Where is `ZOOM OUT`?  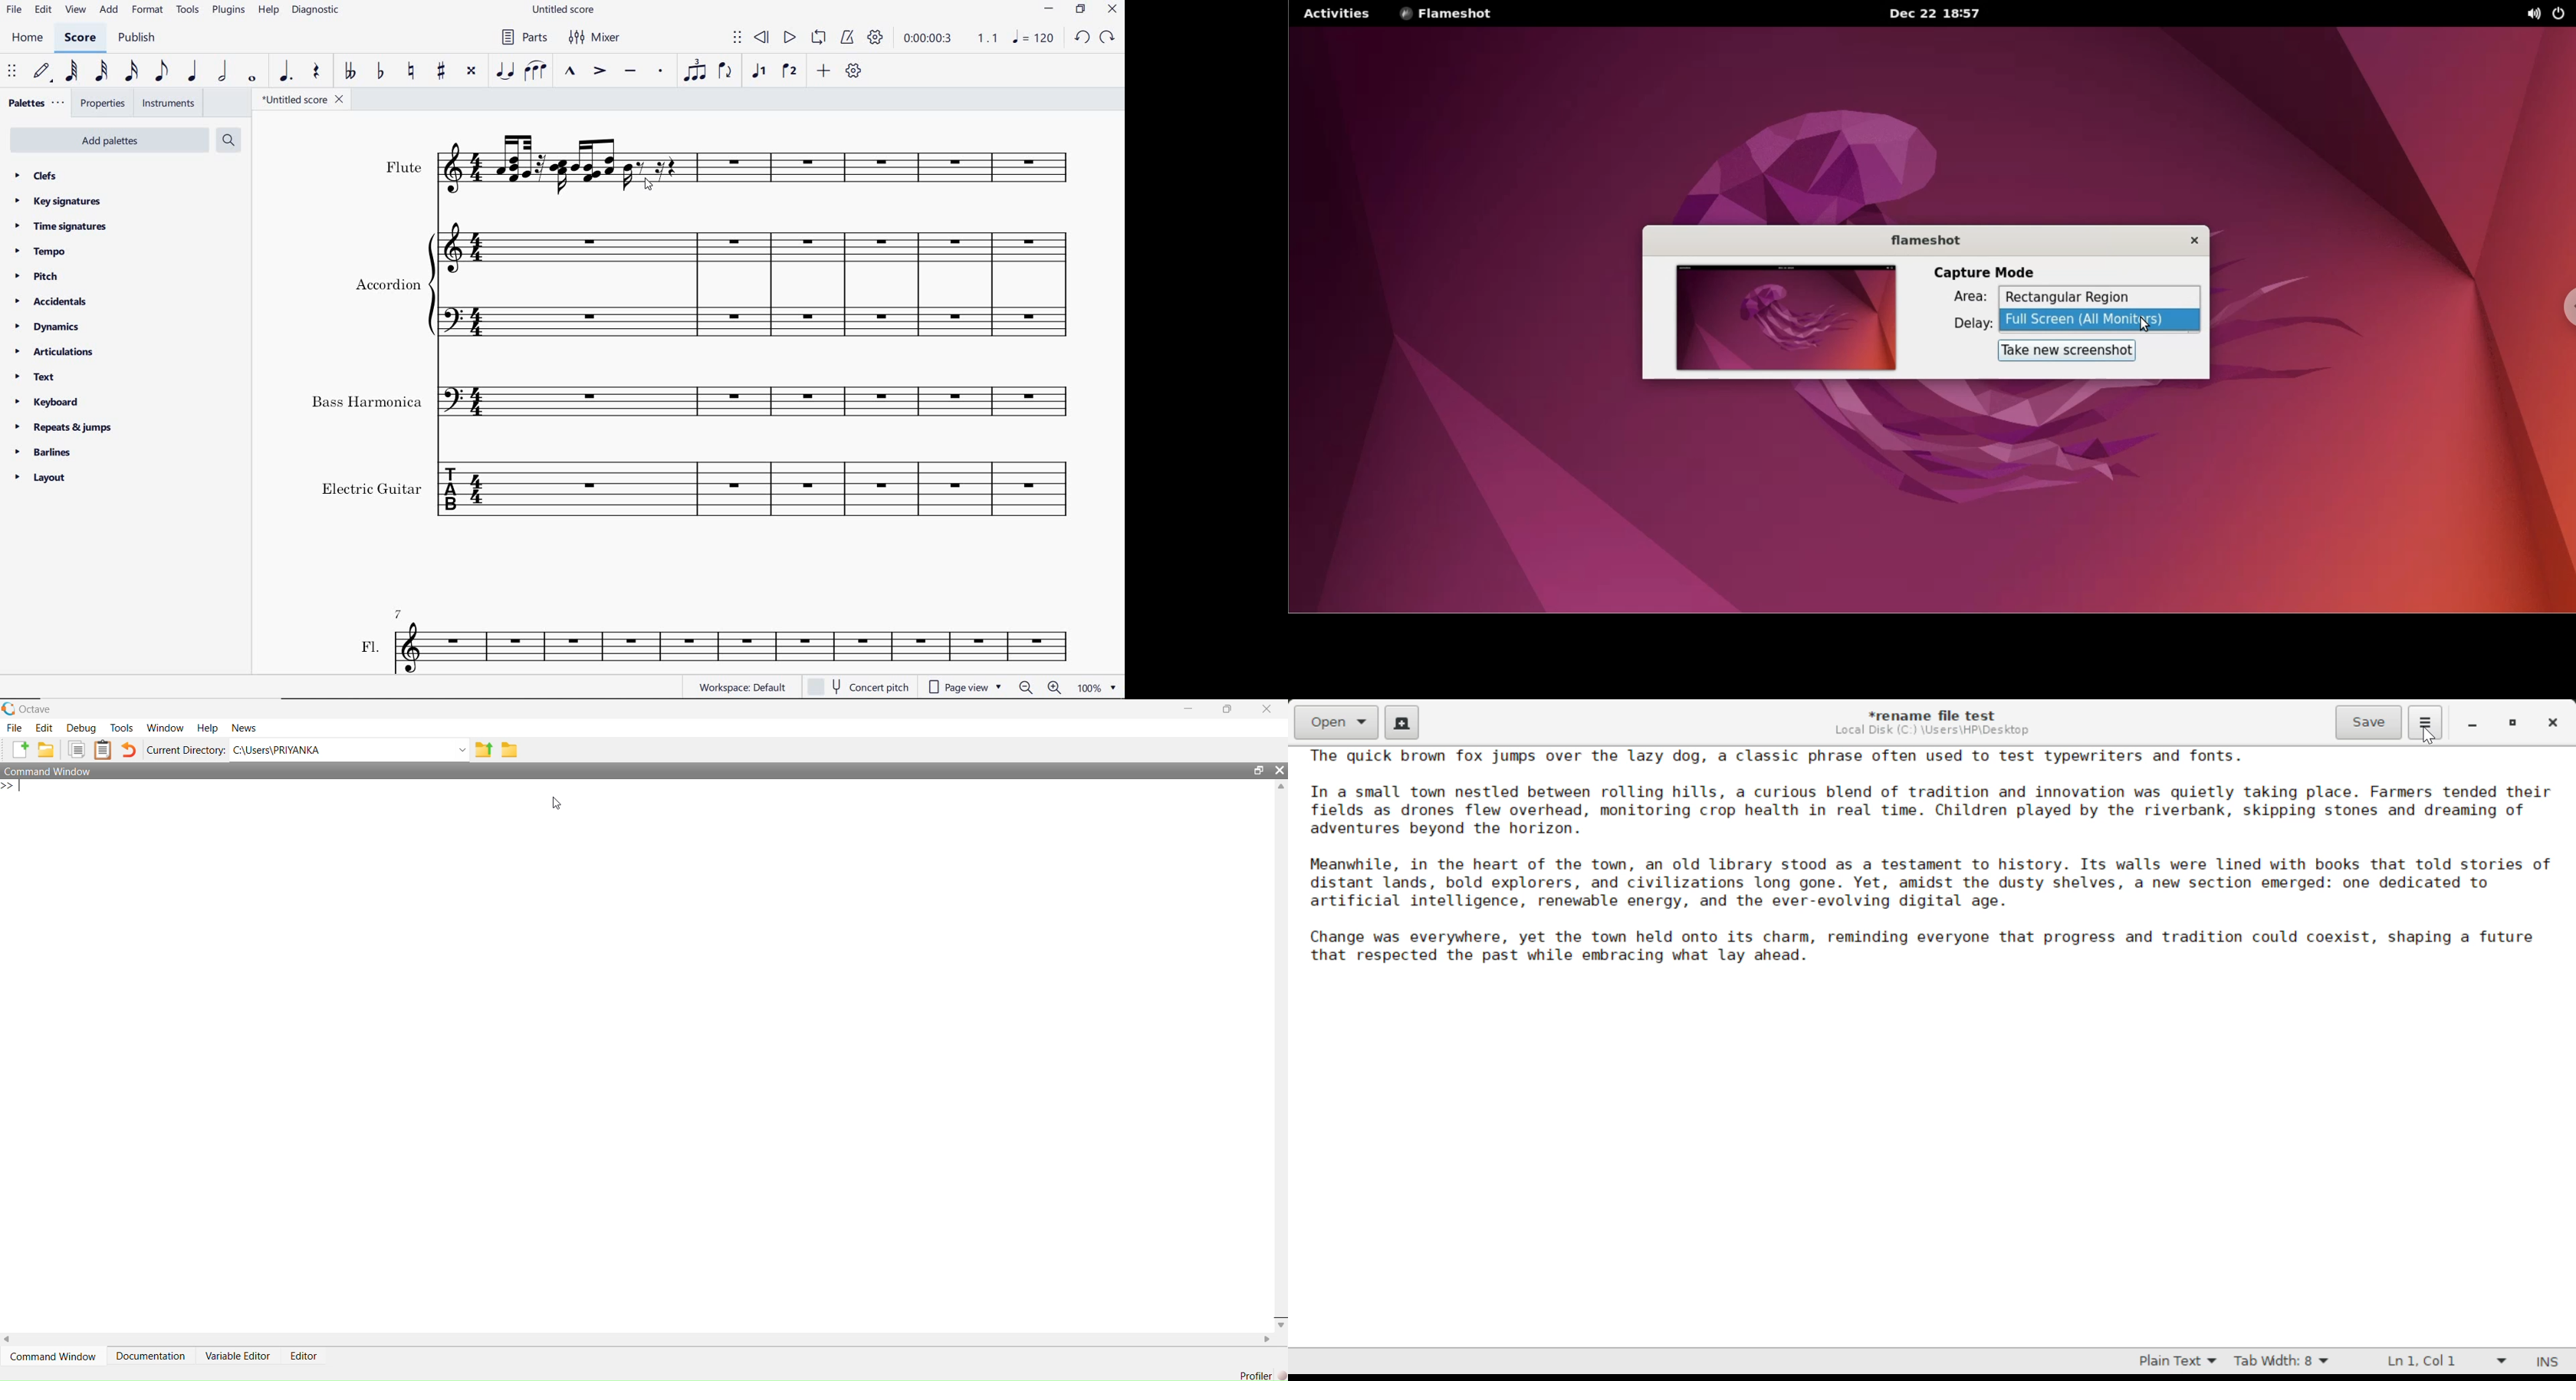 ZOOM OUT is located at coordinates (1028, 687).